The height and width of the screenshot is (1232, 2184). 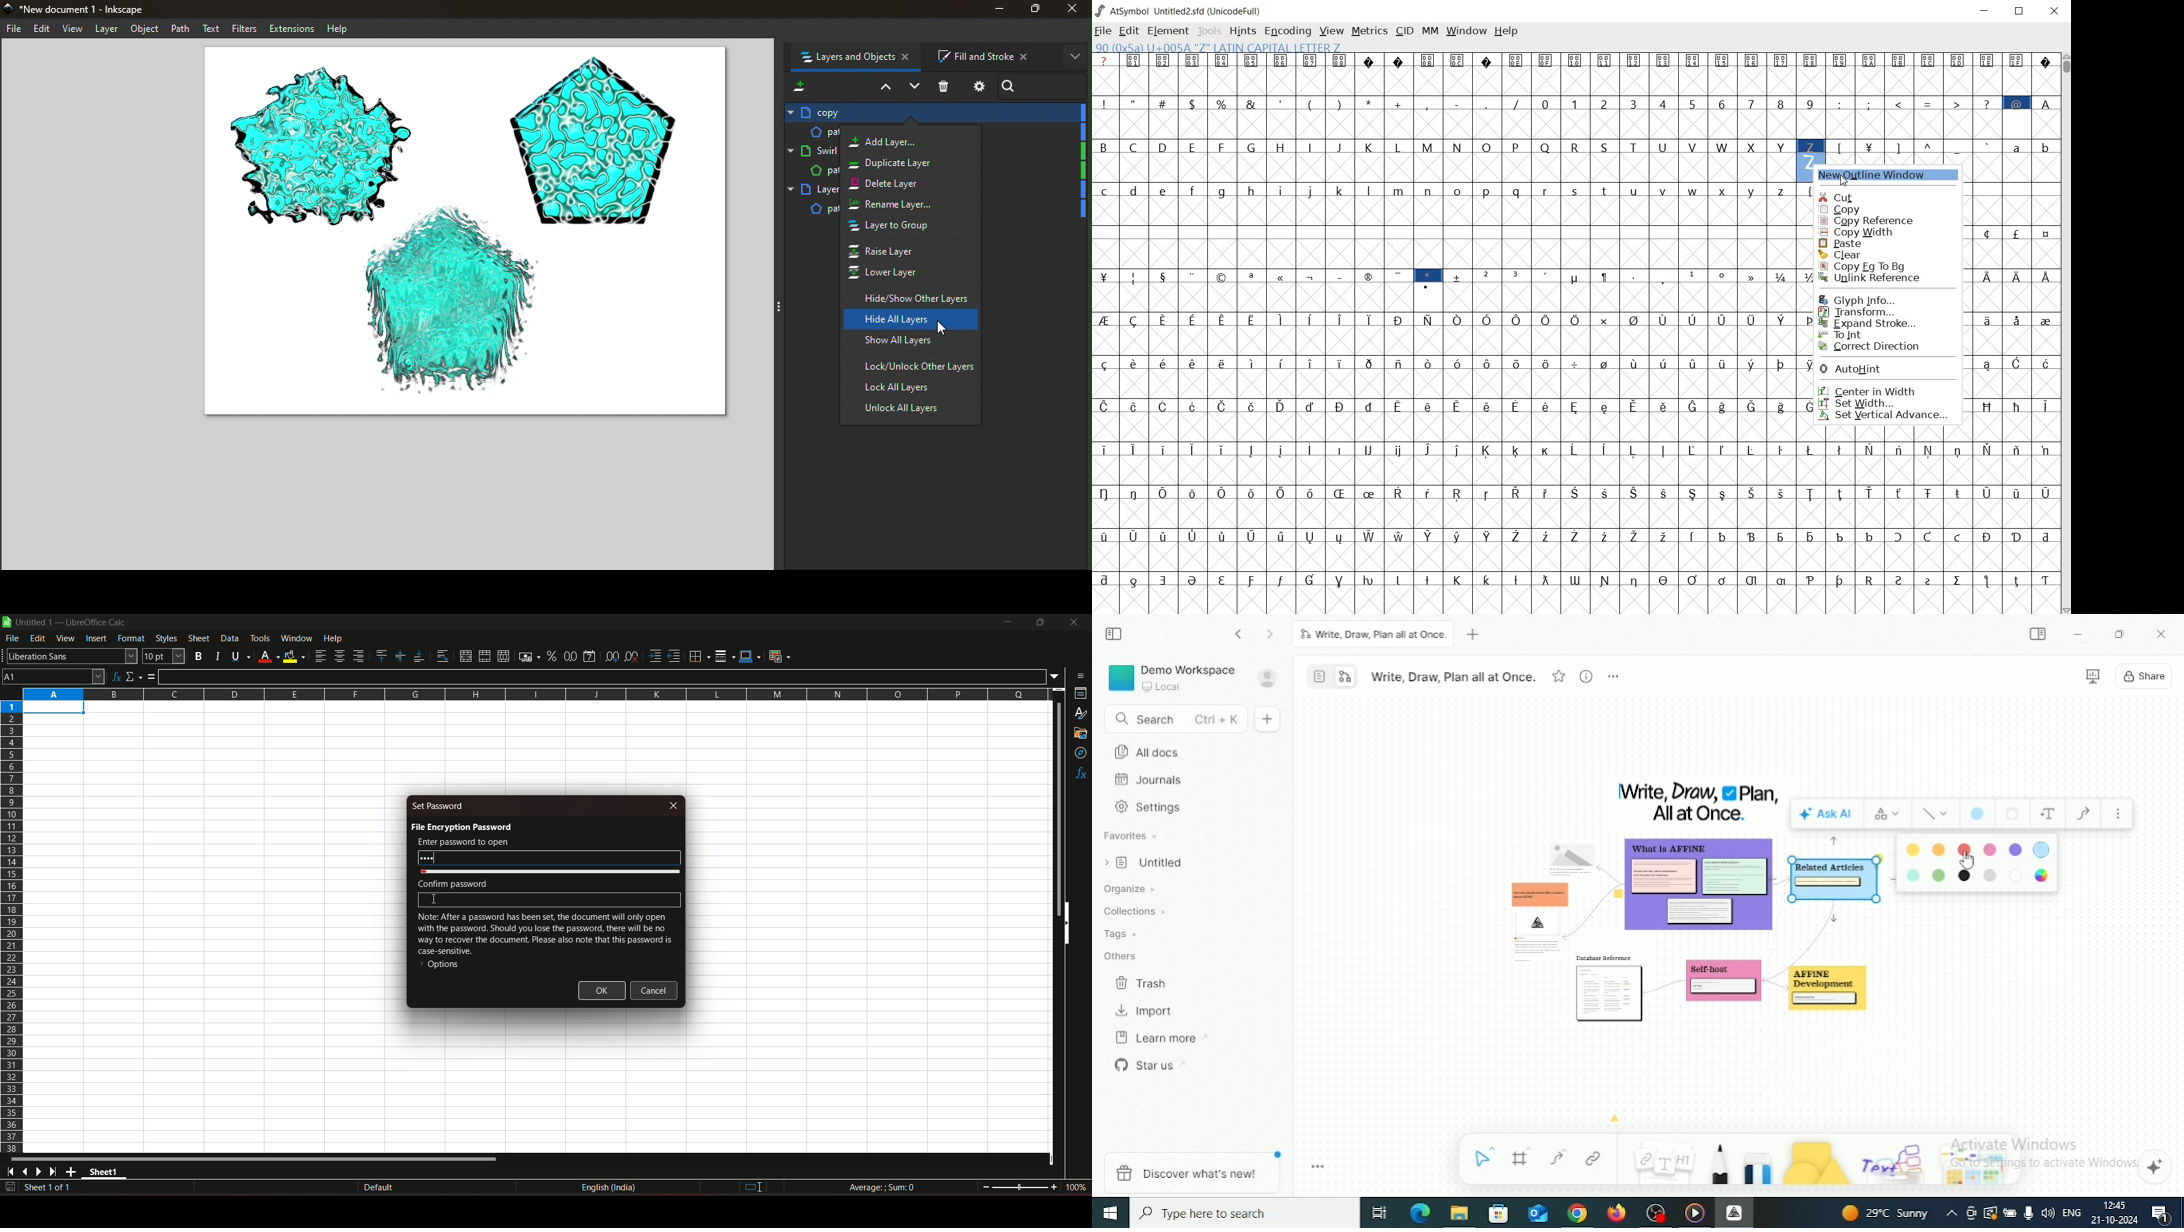 What do you see at coordinates (1888, 812) in the screenshot?
I see `Switch type` at bounding box center [1888, 812].